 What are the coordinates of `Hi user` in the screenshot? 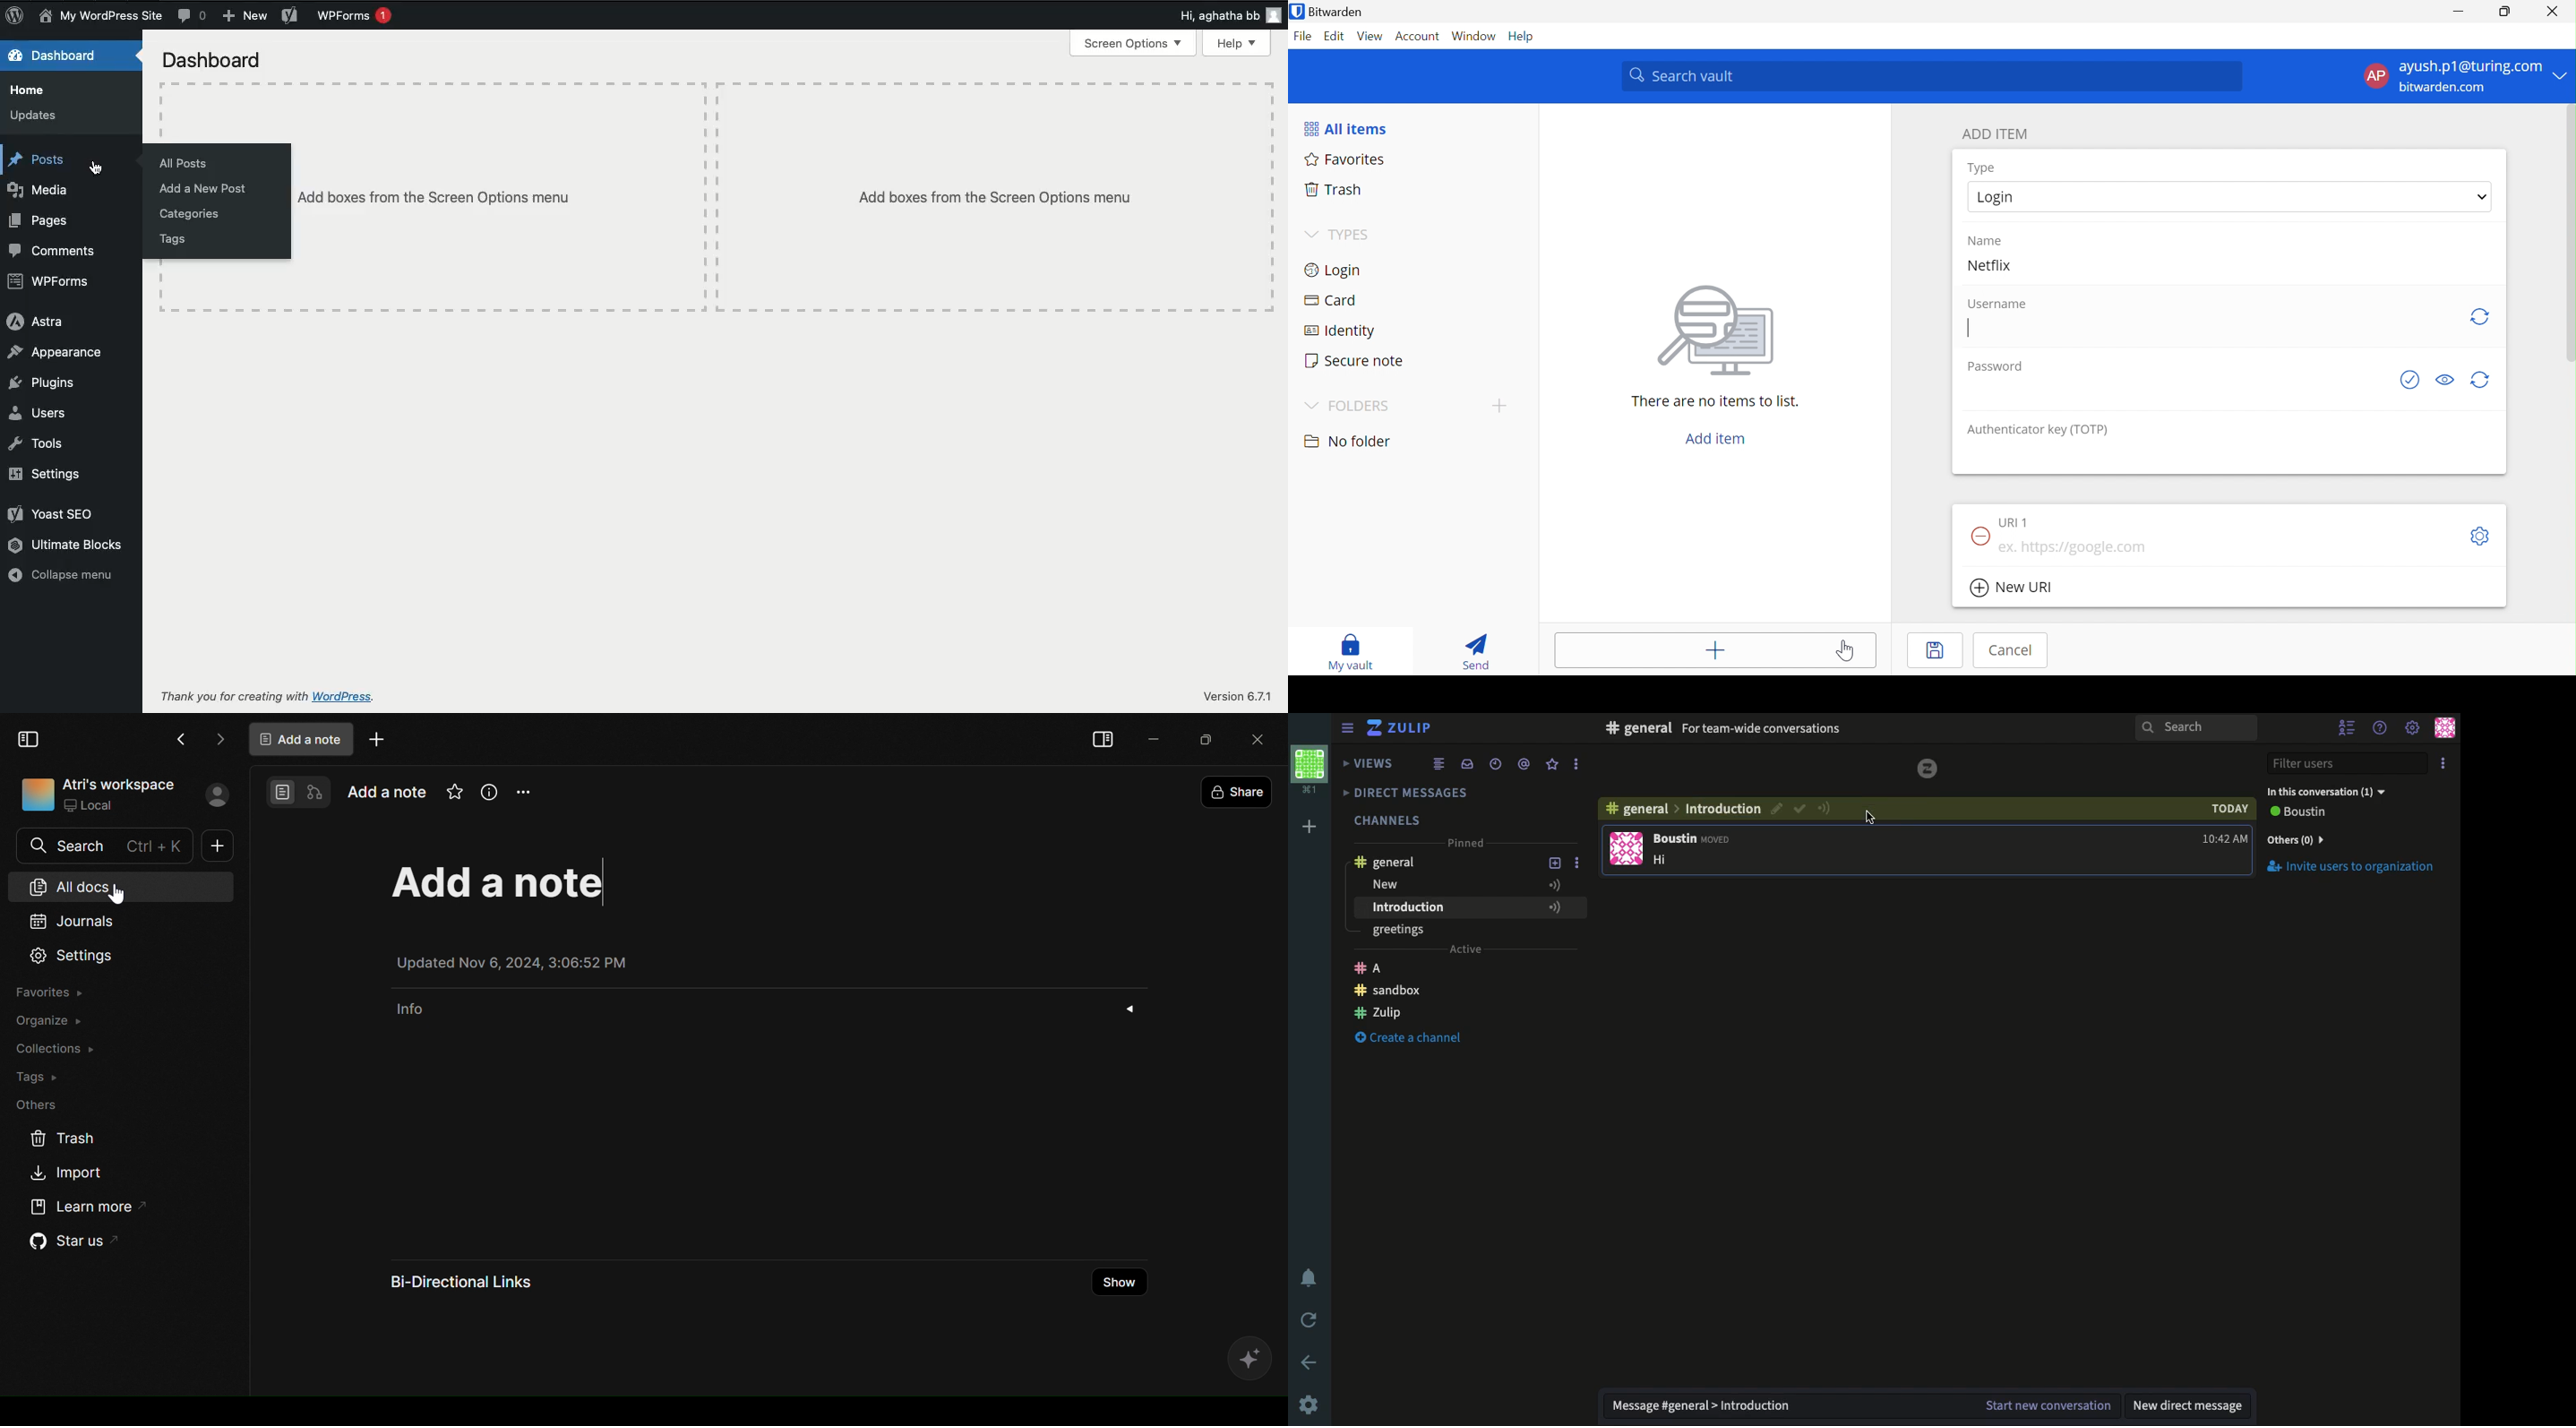 It's located at (1225, 15).